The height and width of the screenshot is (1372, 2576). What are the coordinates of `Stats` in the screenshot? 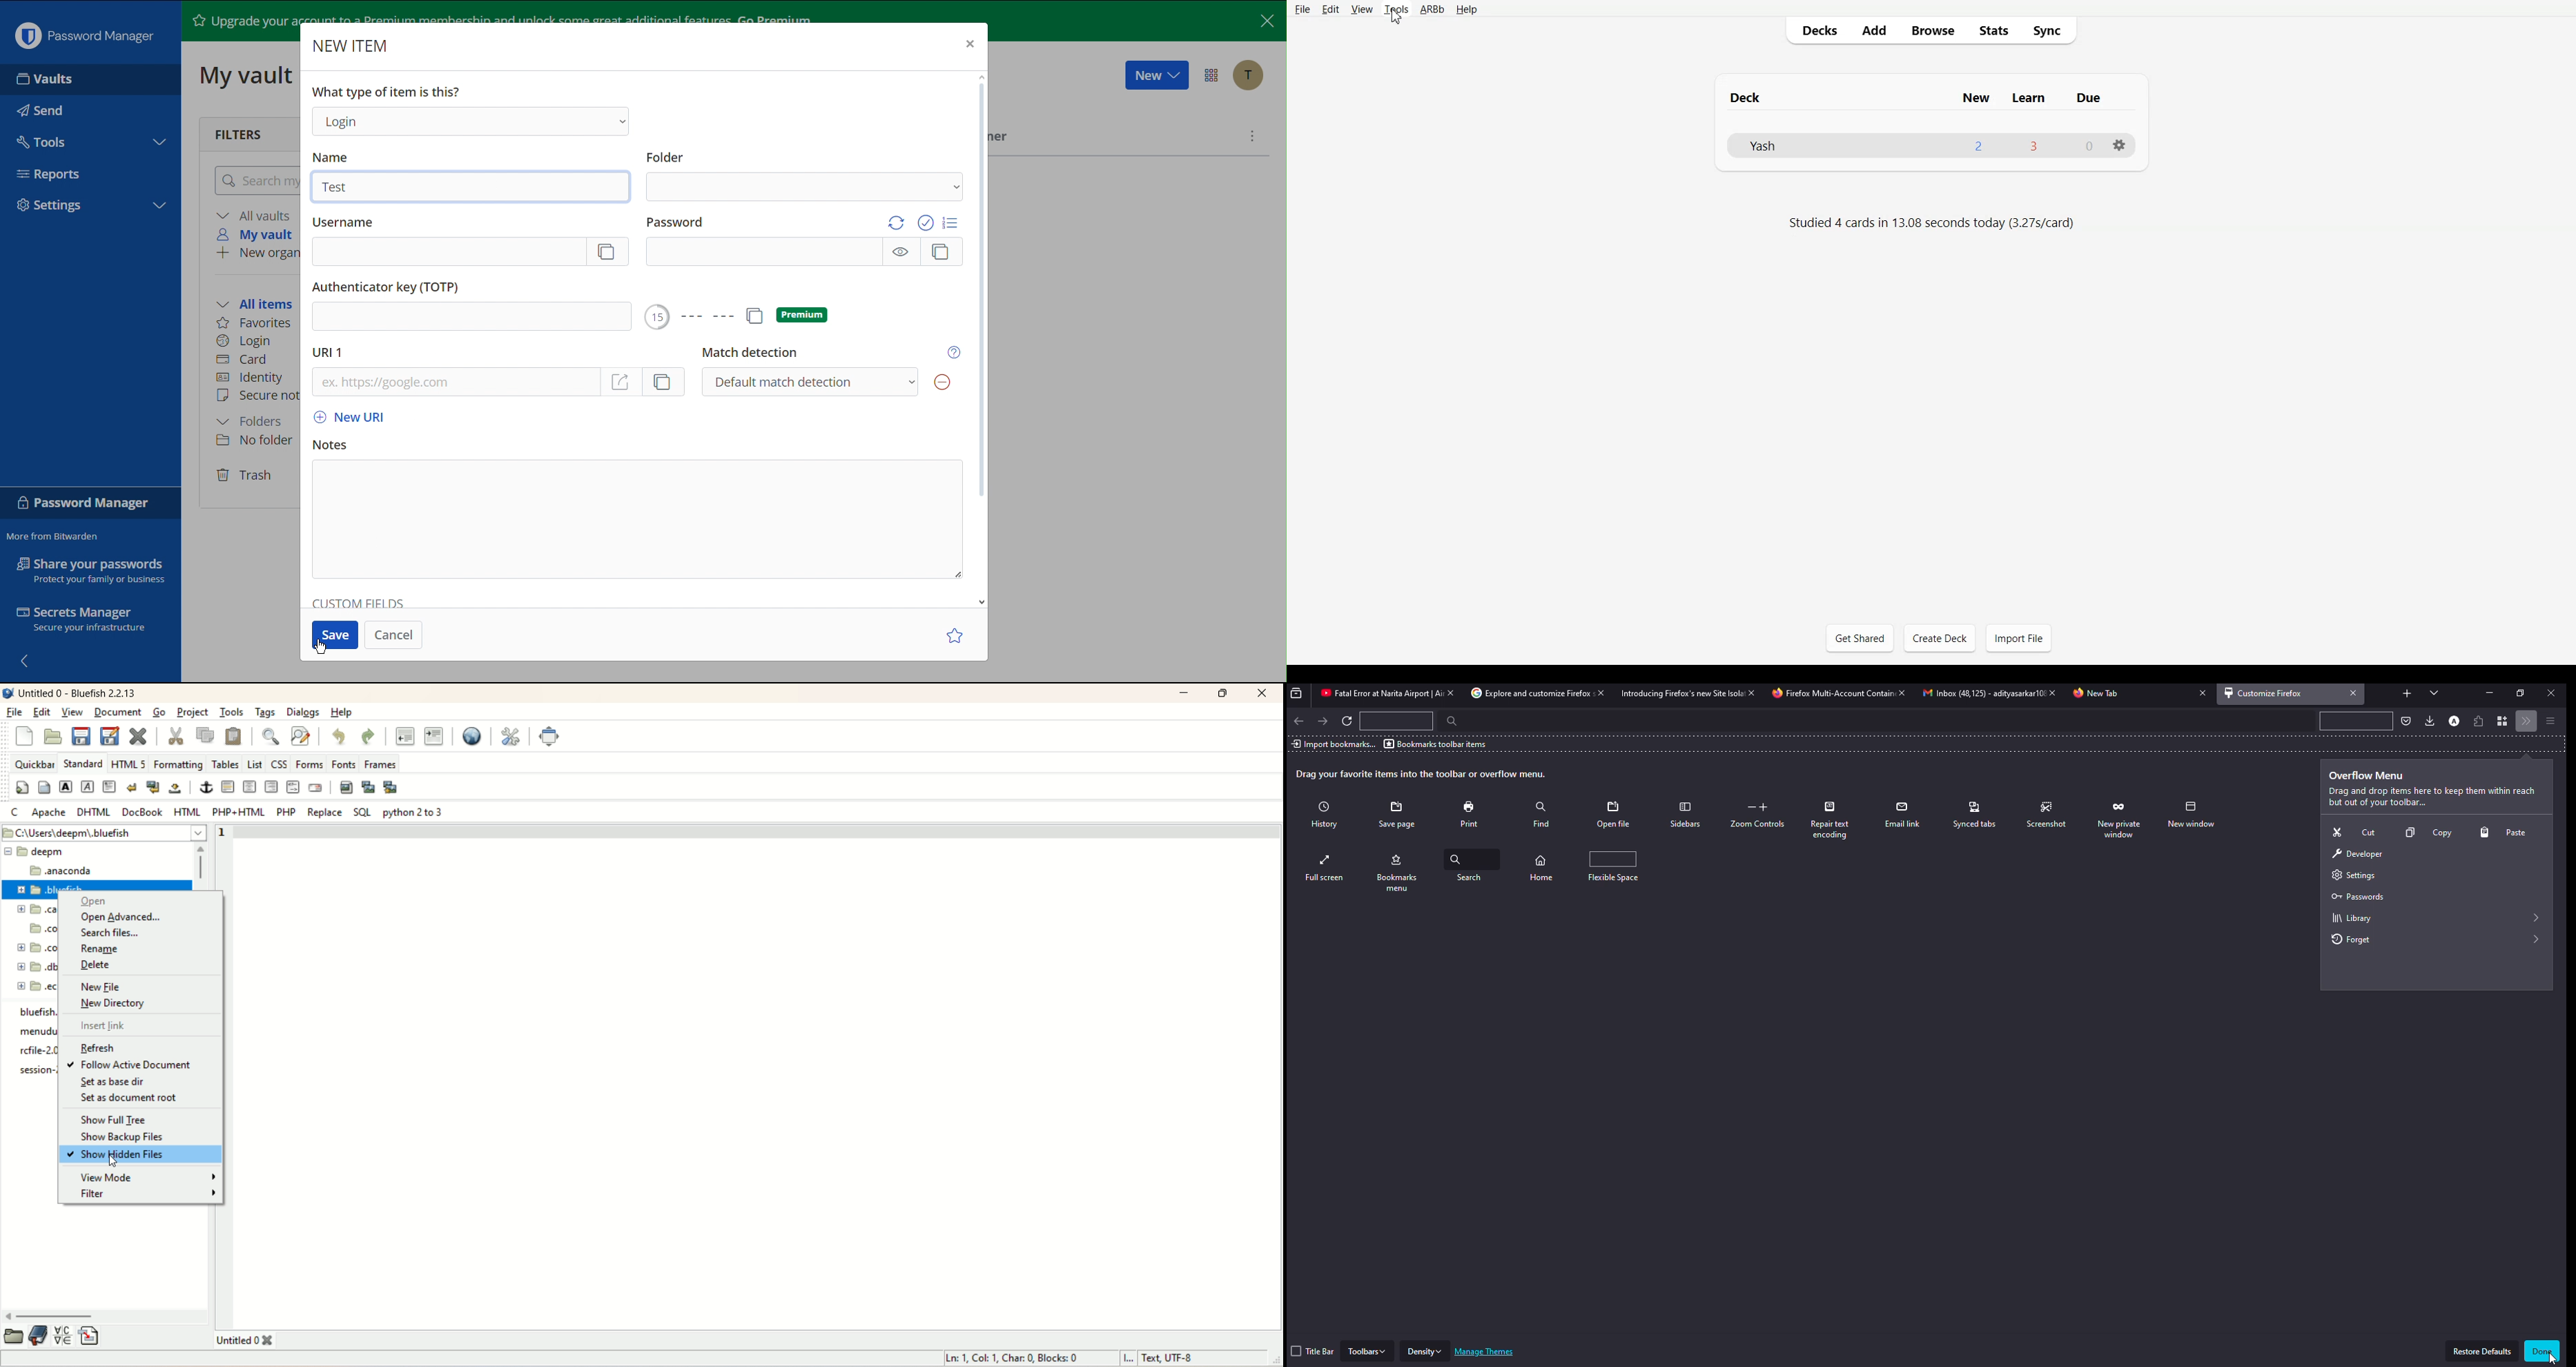 It's located at (1993, 30).